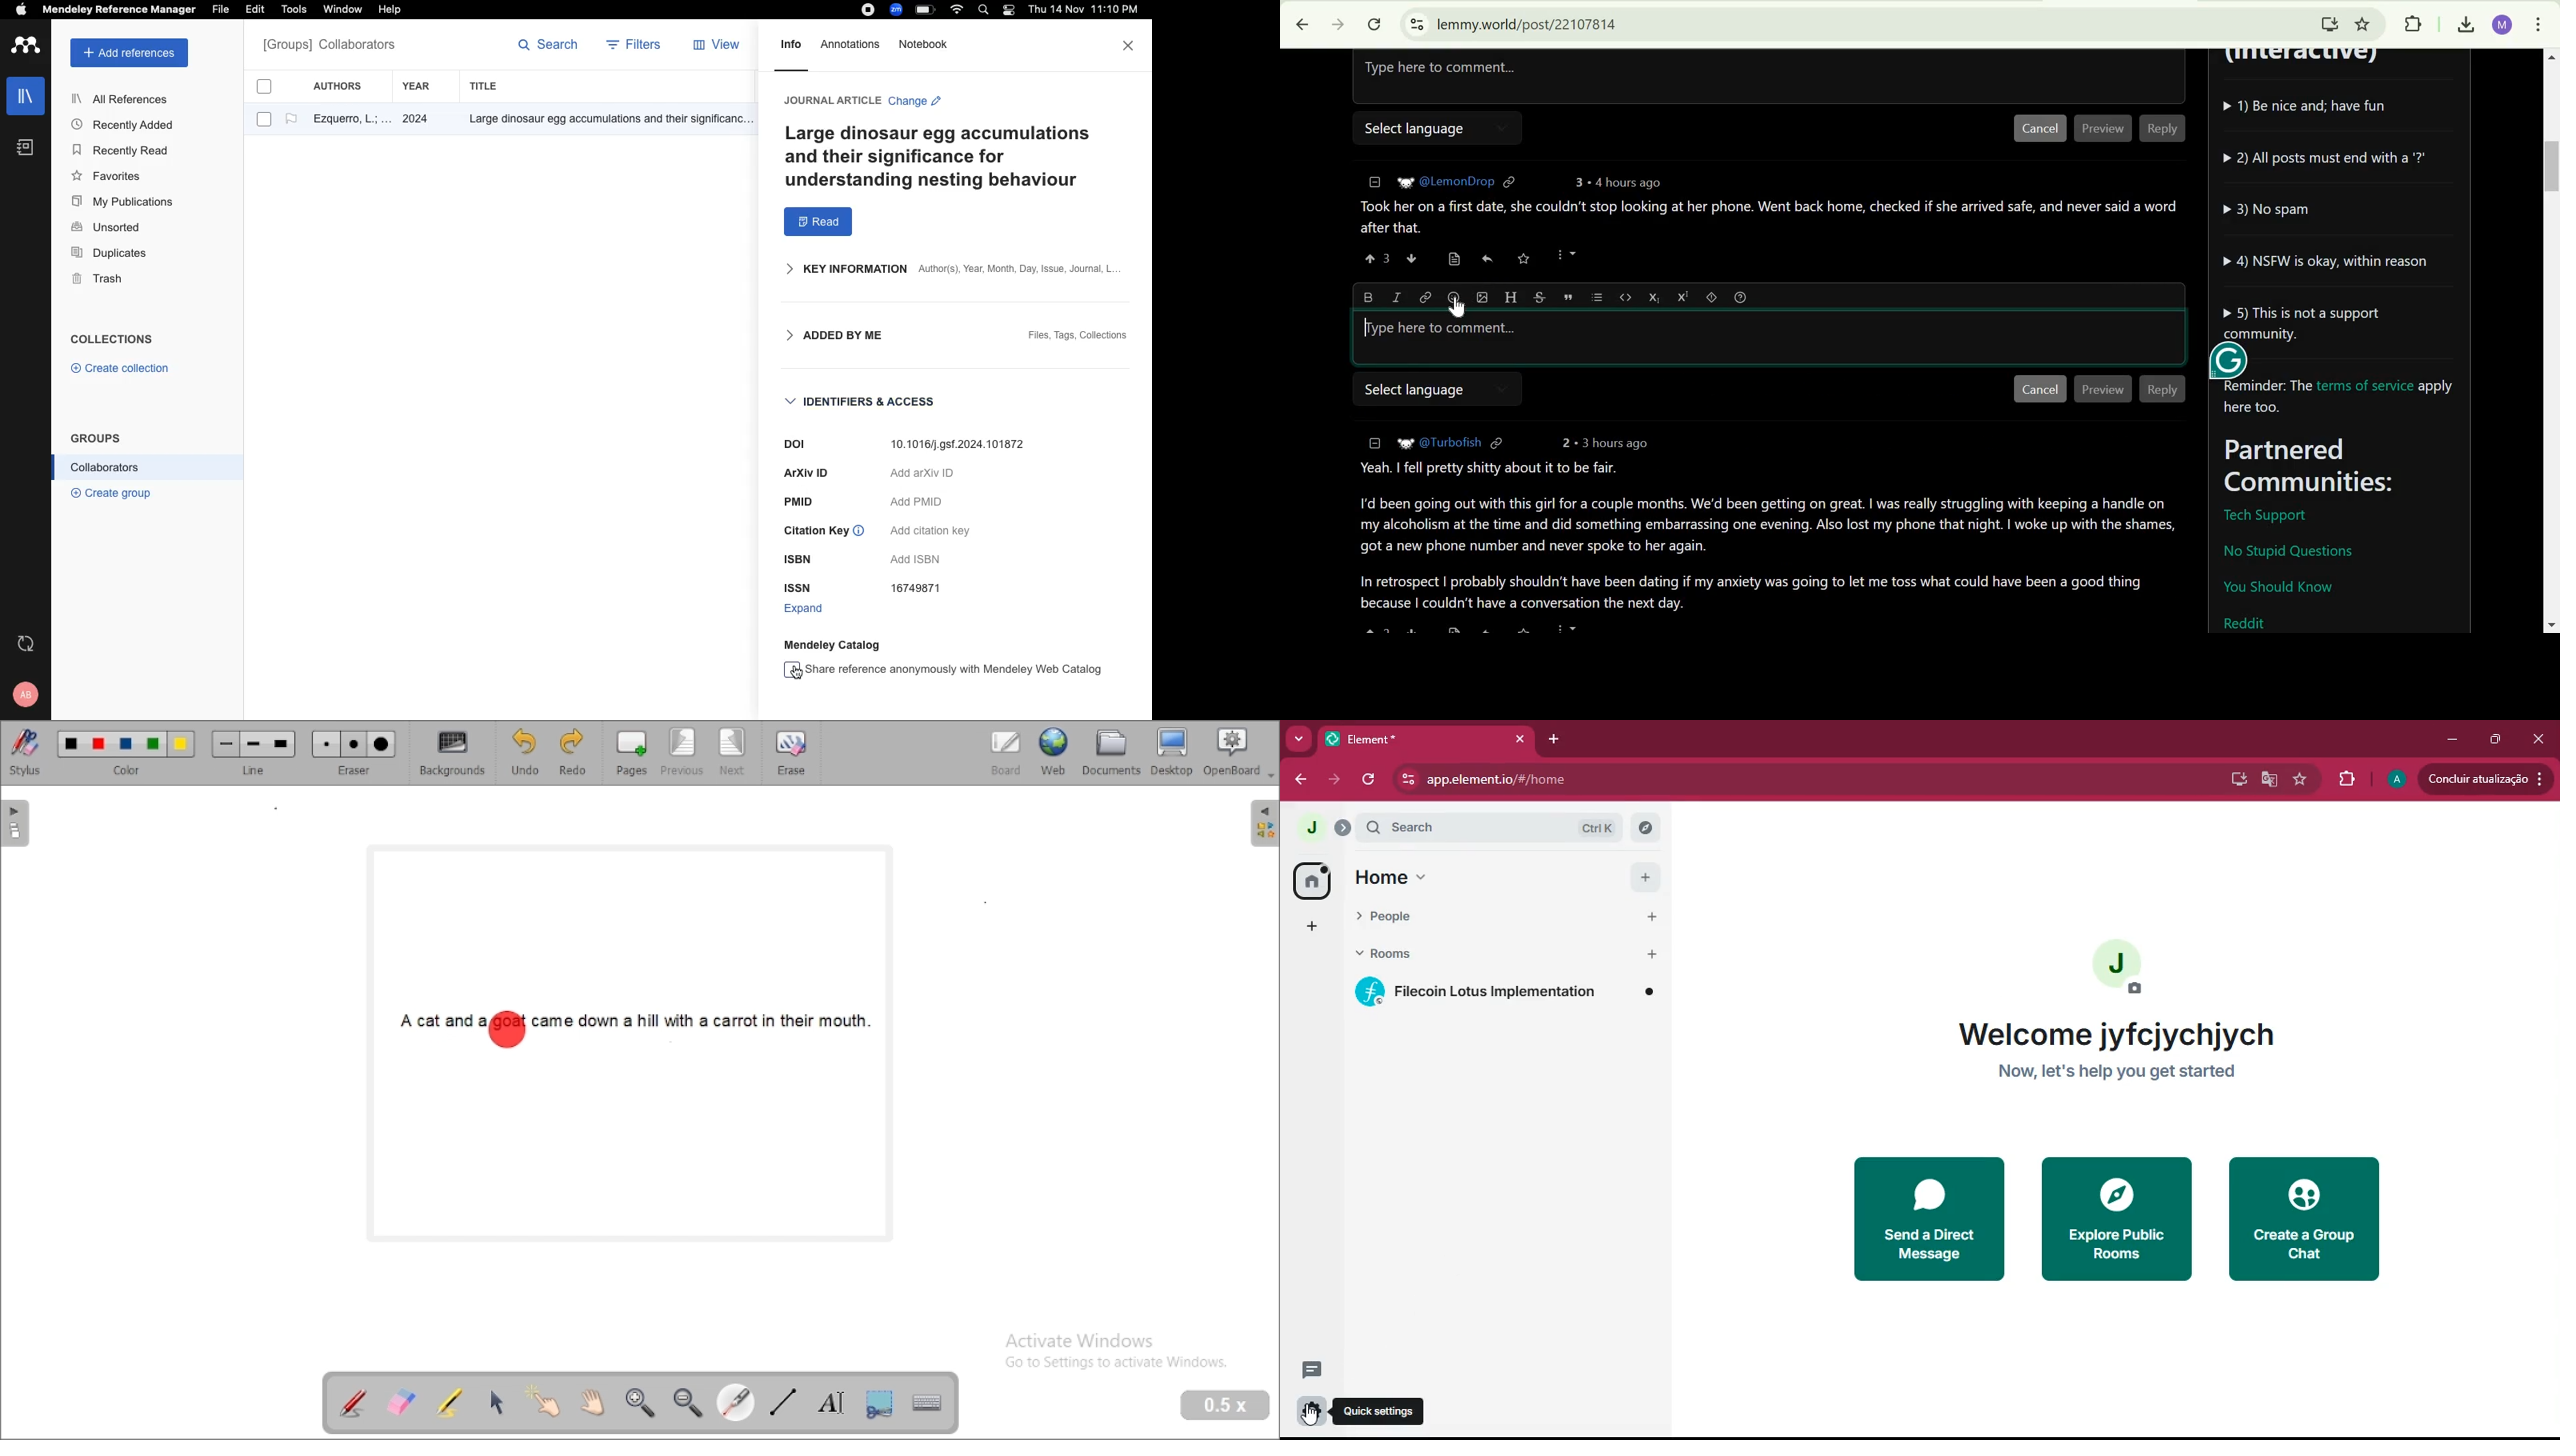  I want to click on Bold, so click(1368, 295).